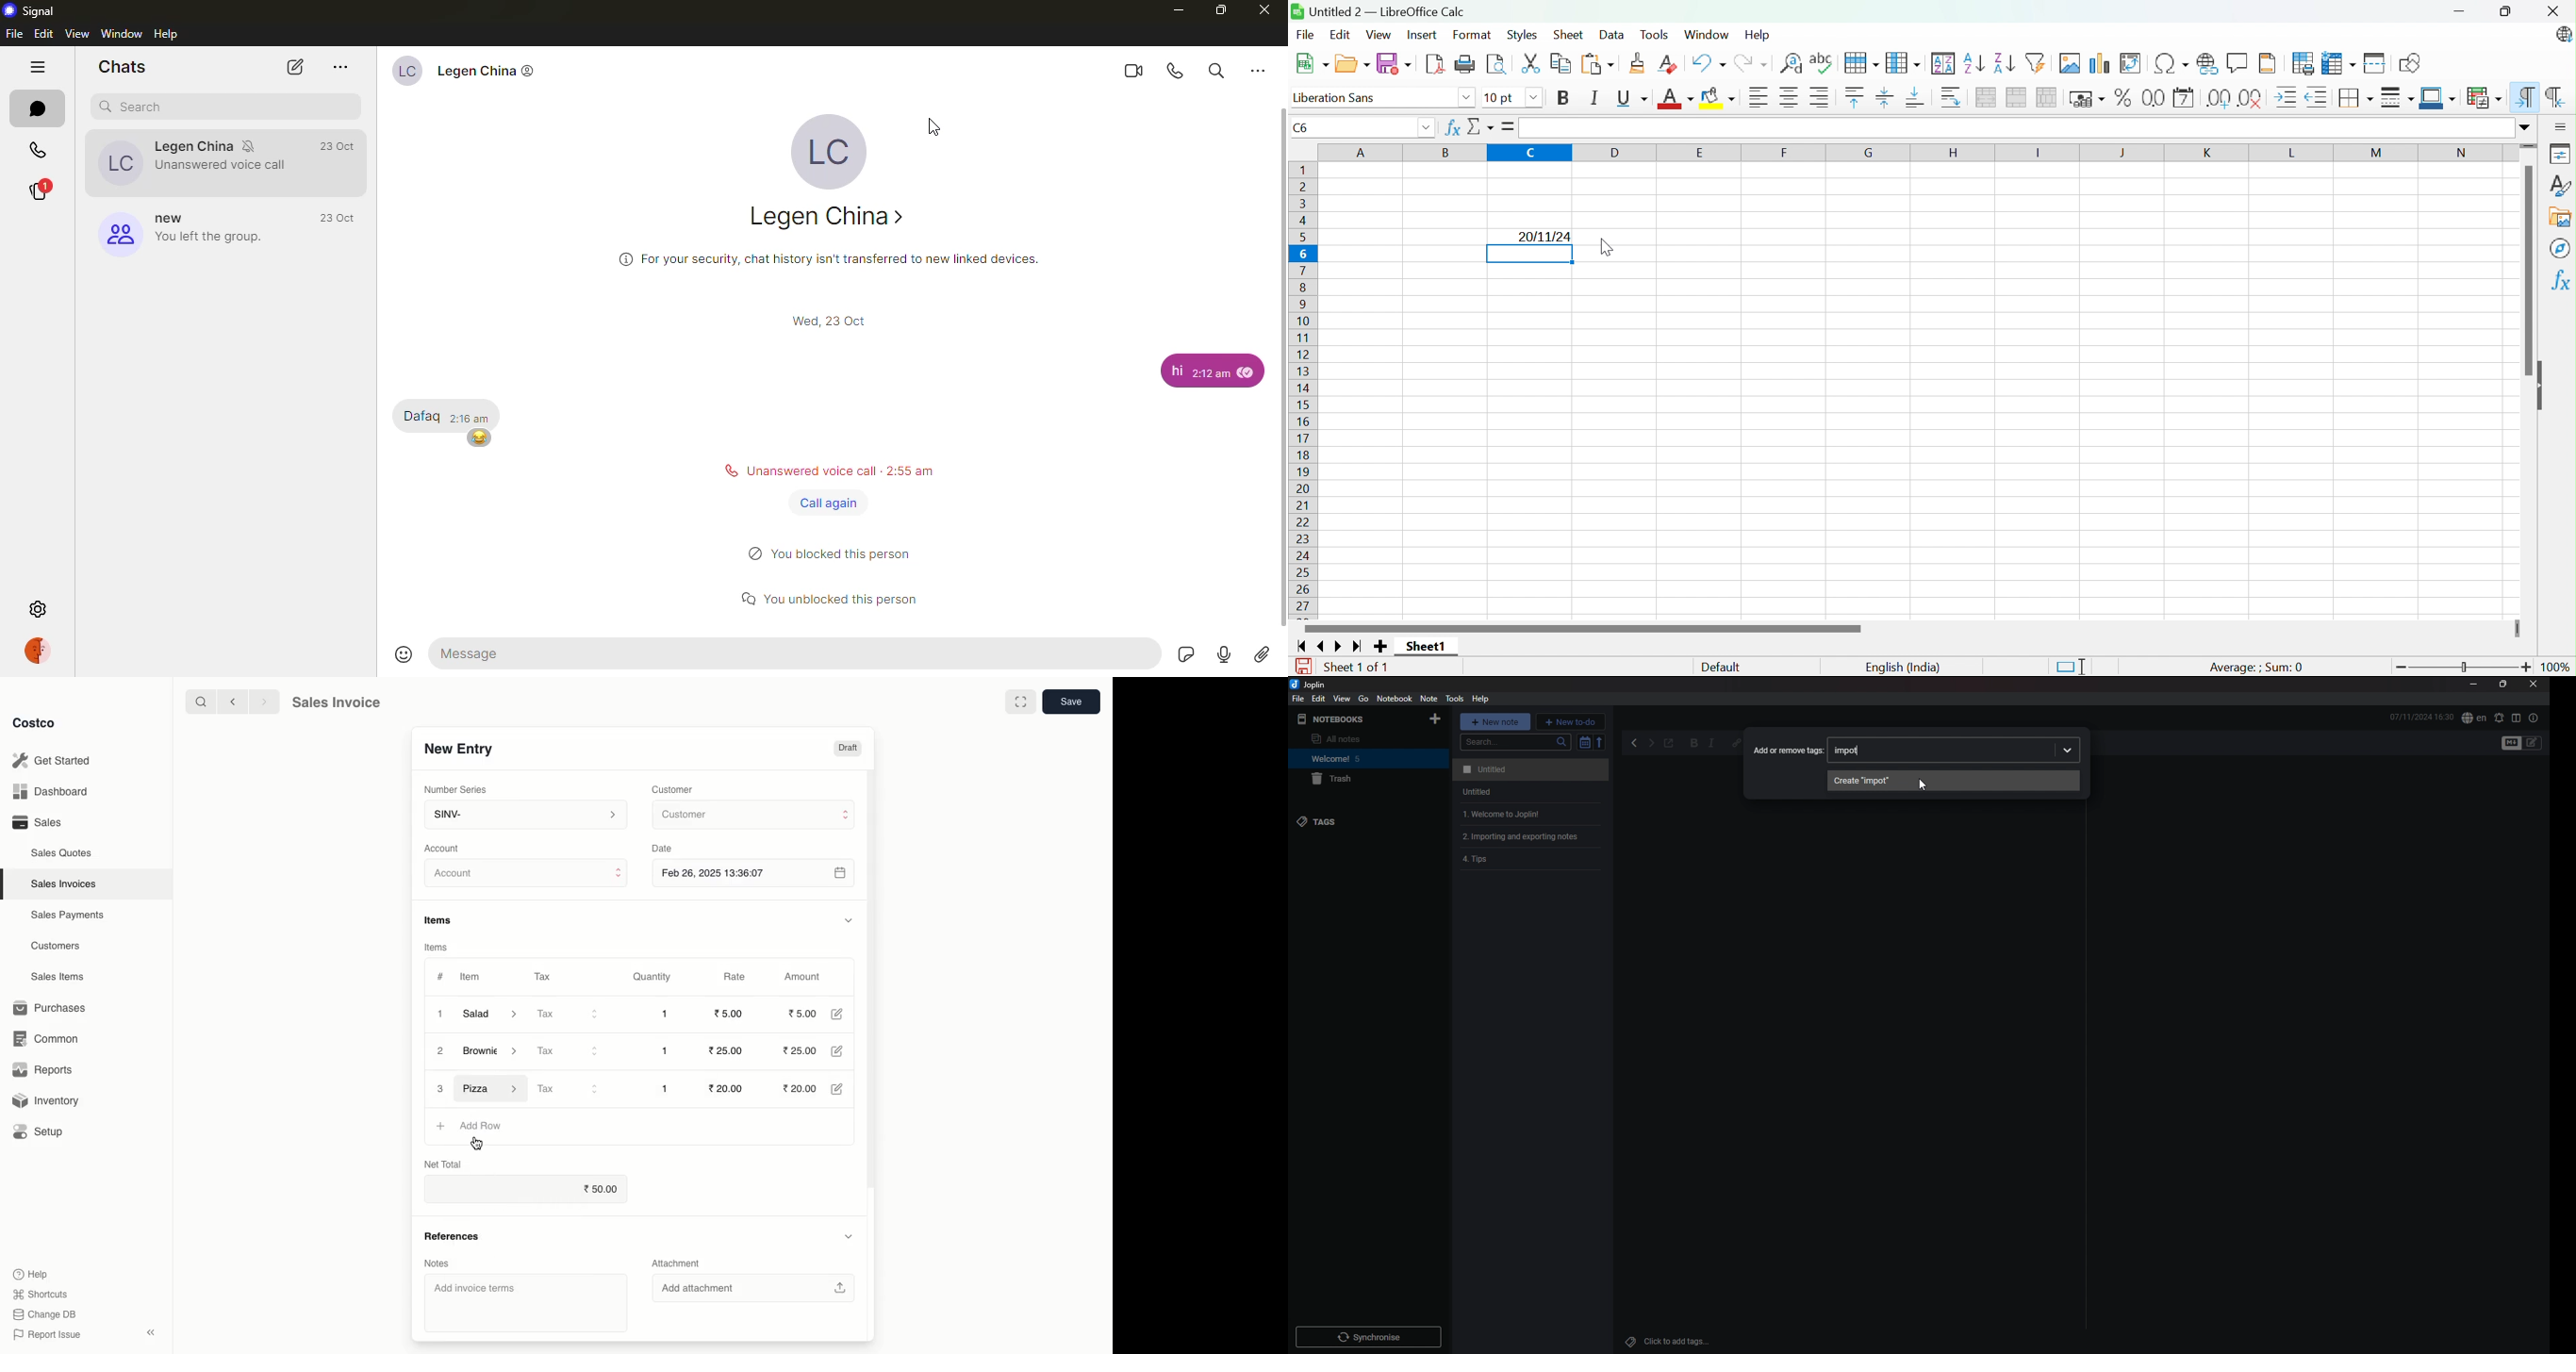  What do you see at coordinates (796, 653) in the screenshot?
I see `message` at bounding box center [796, 653].